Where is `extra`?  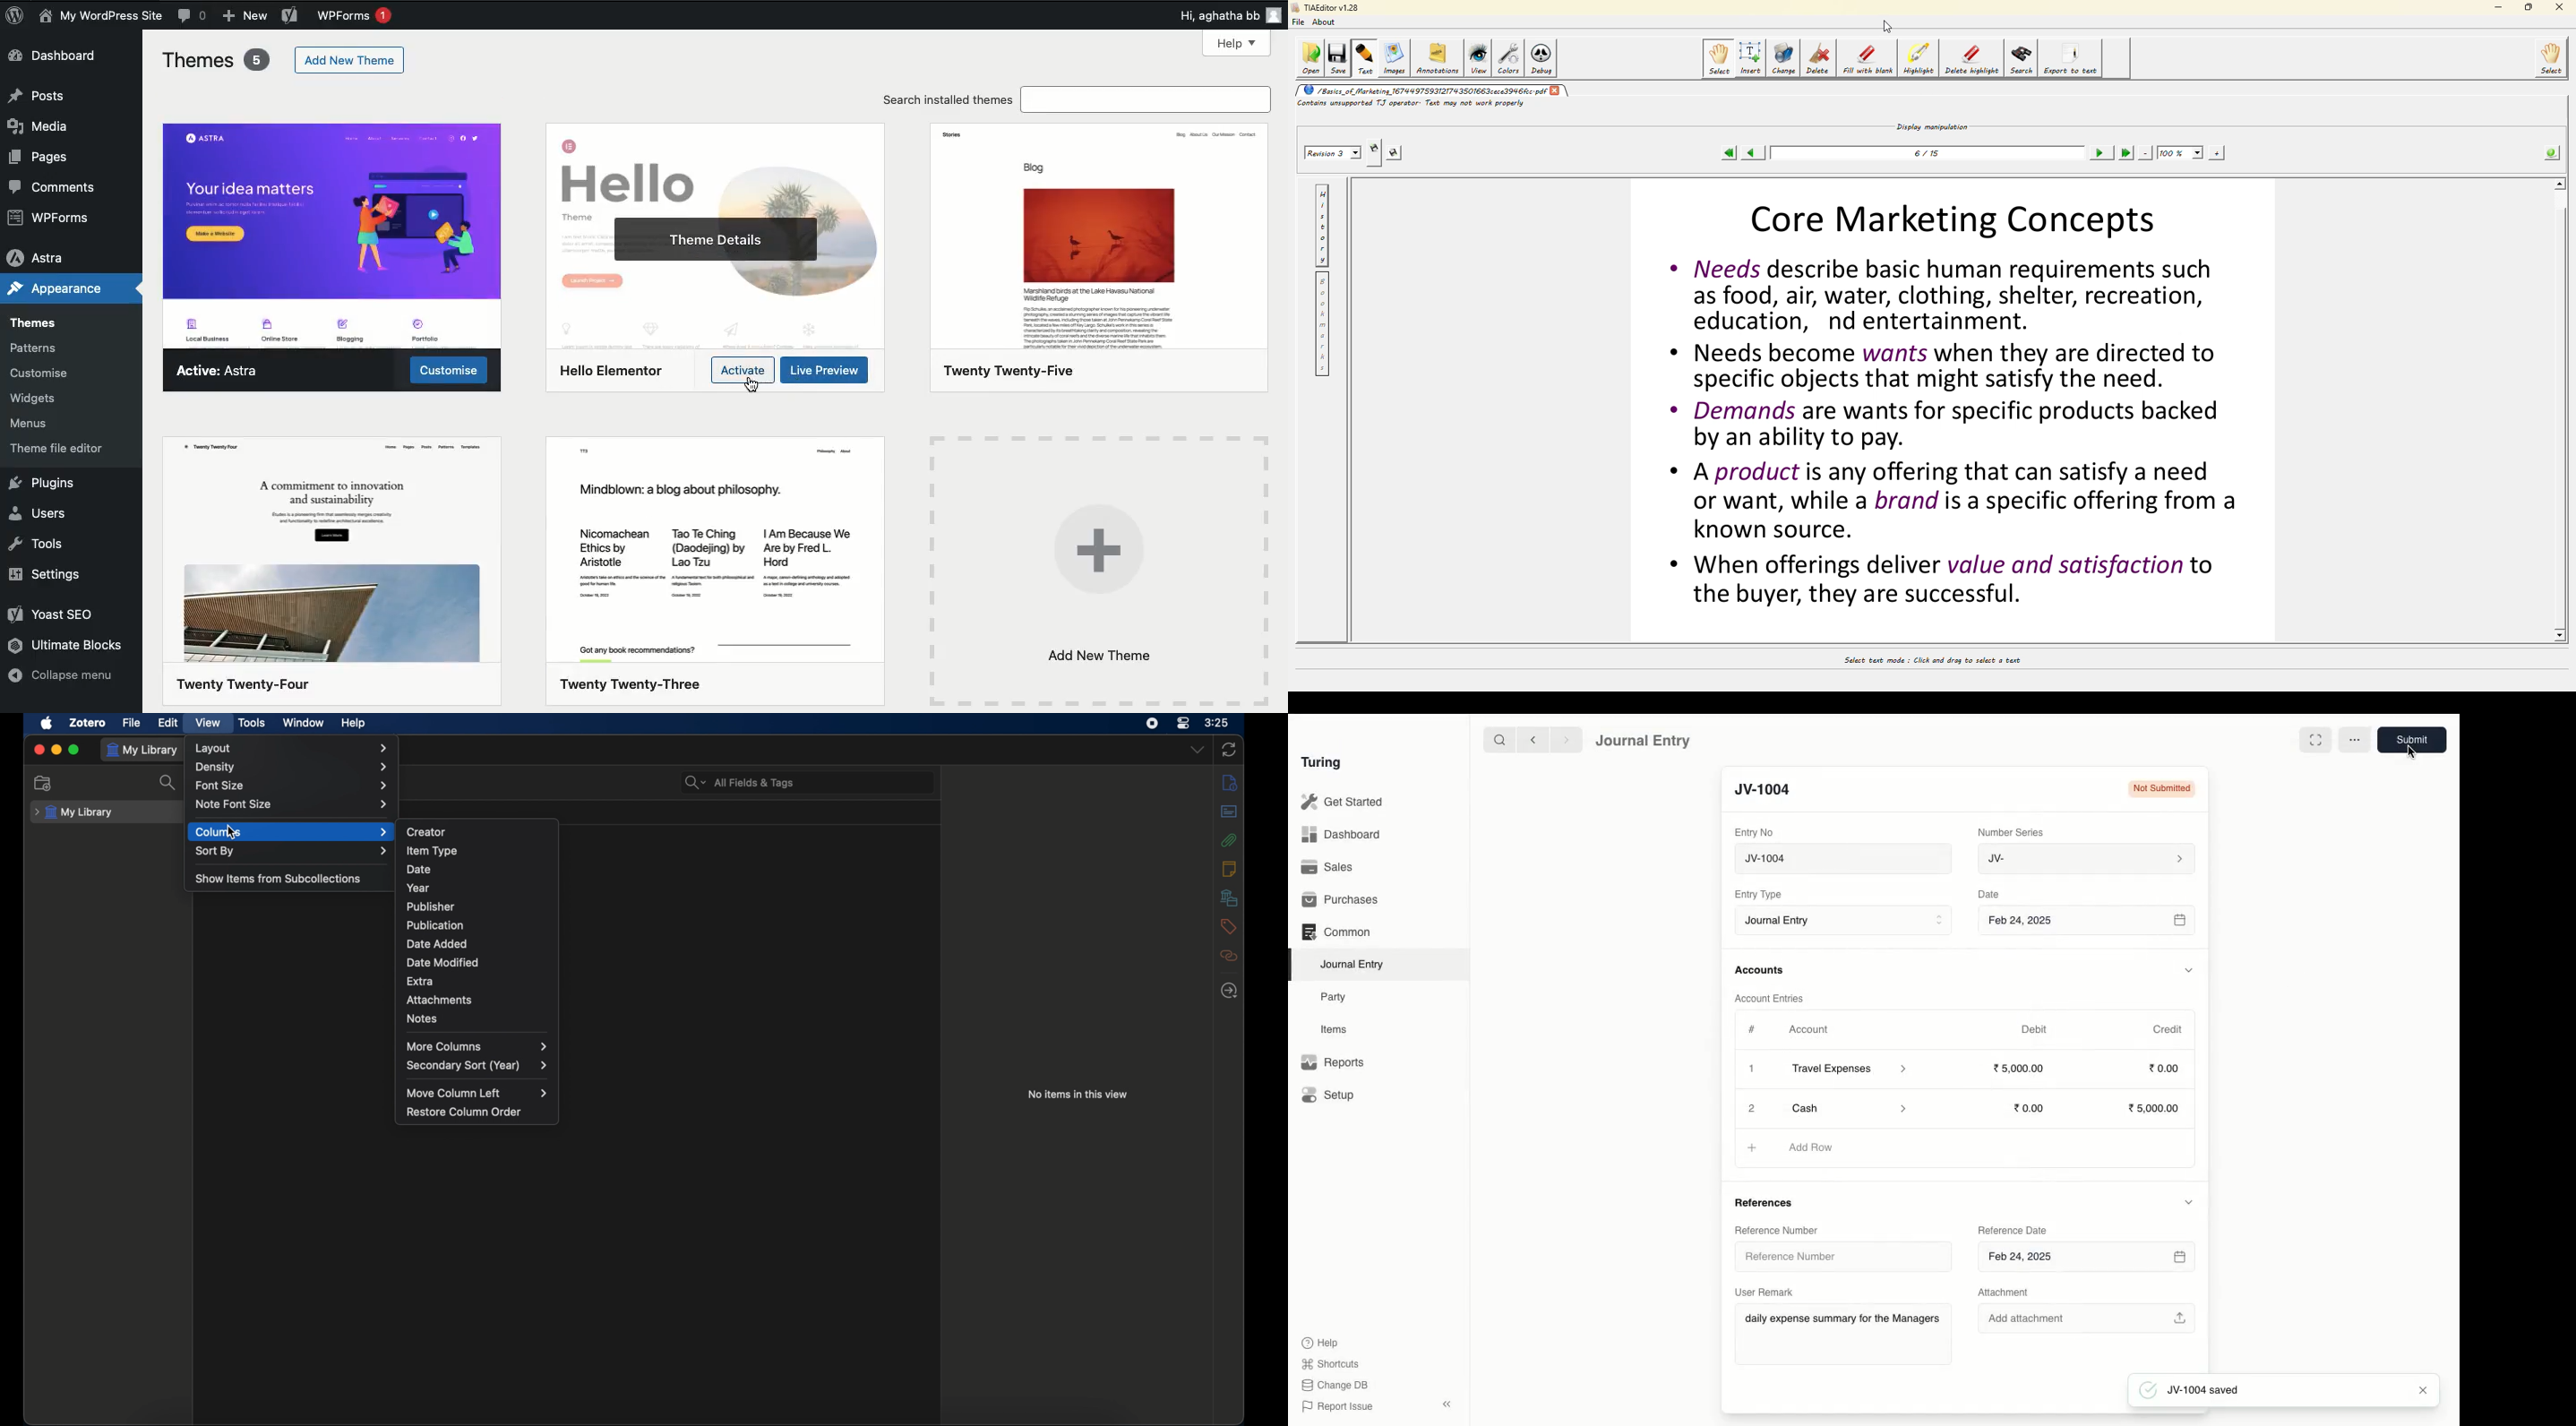
extra is located at coordinates (421, 982).